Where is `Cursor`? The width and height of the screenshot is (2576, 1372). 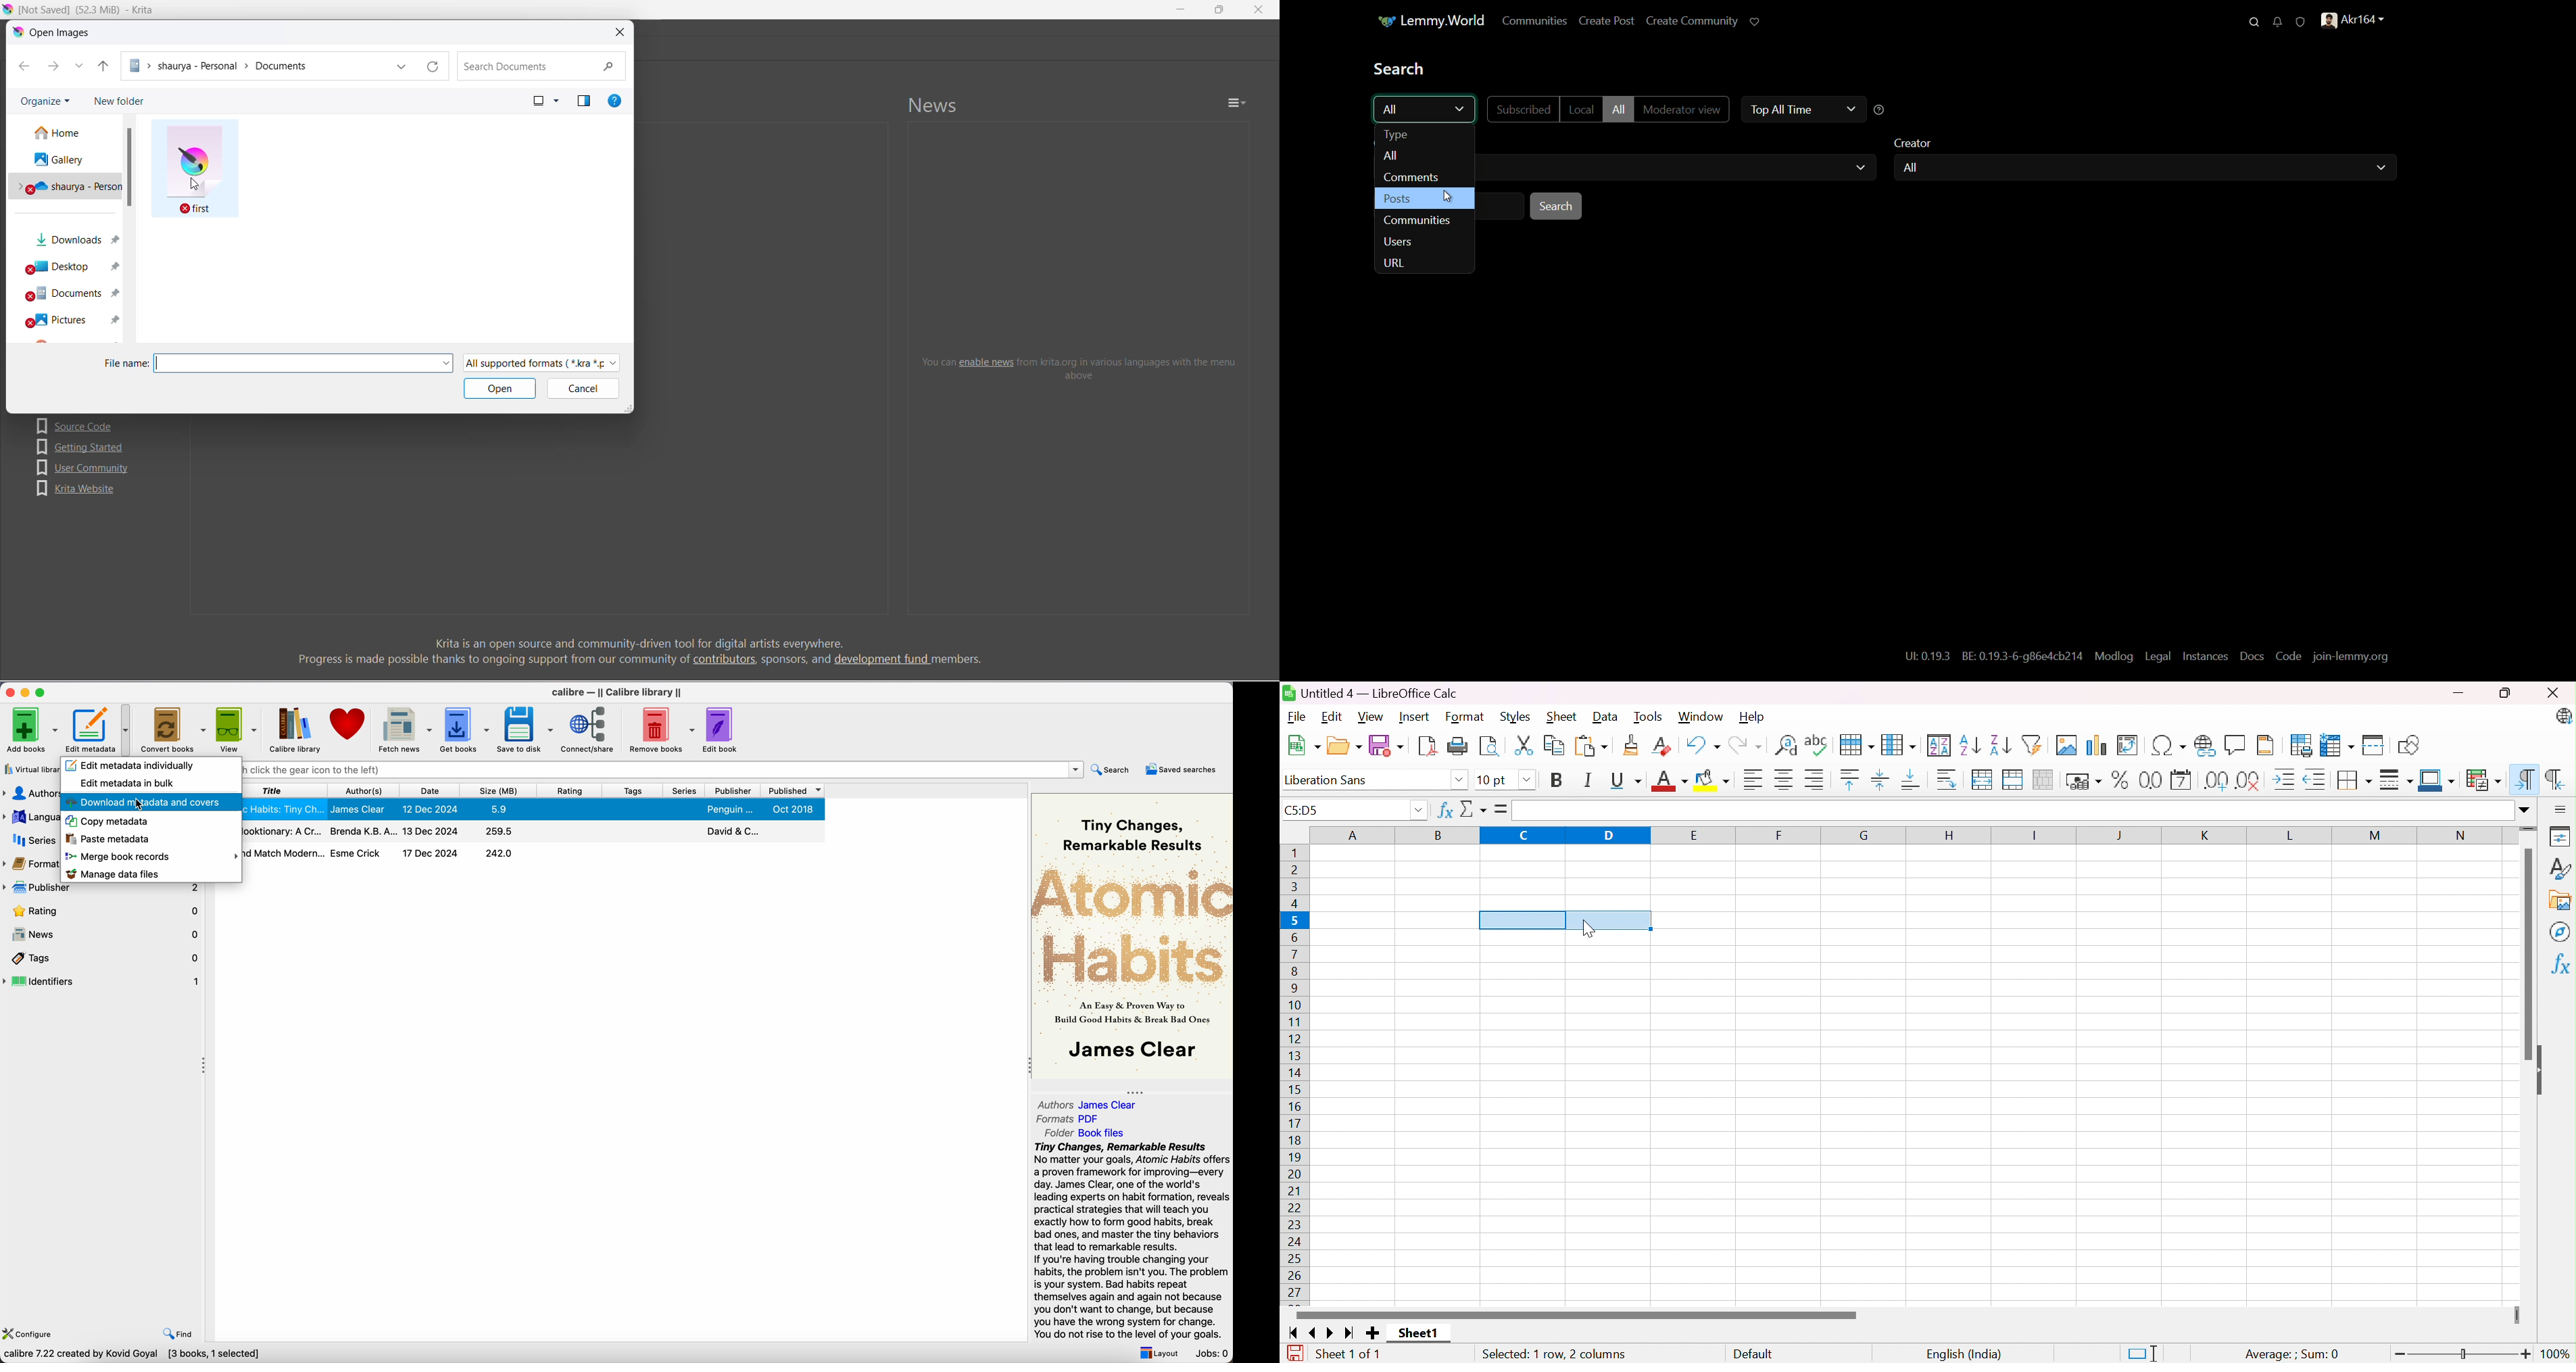 Cursor is located at coordinates (1591, 928).